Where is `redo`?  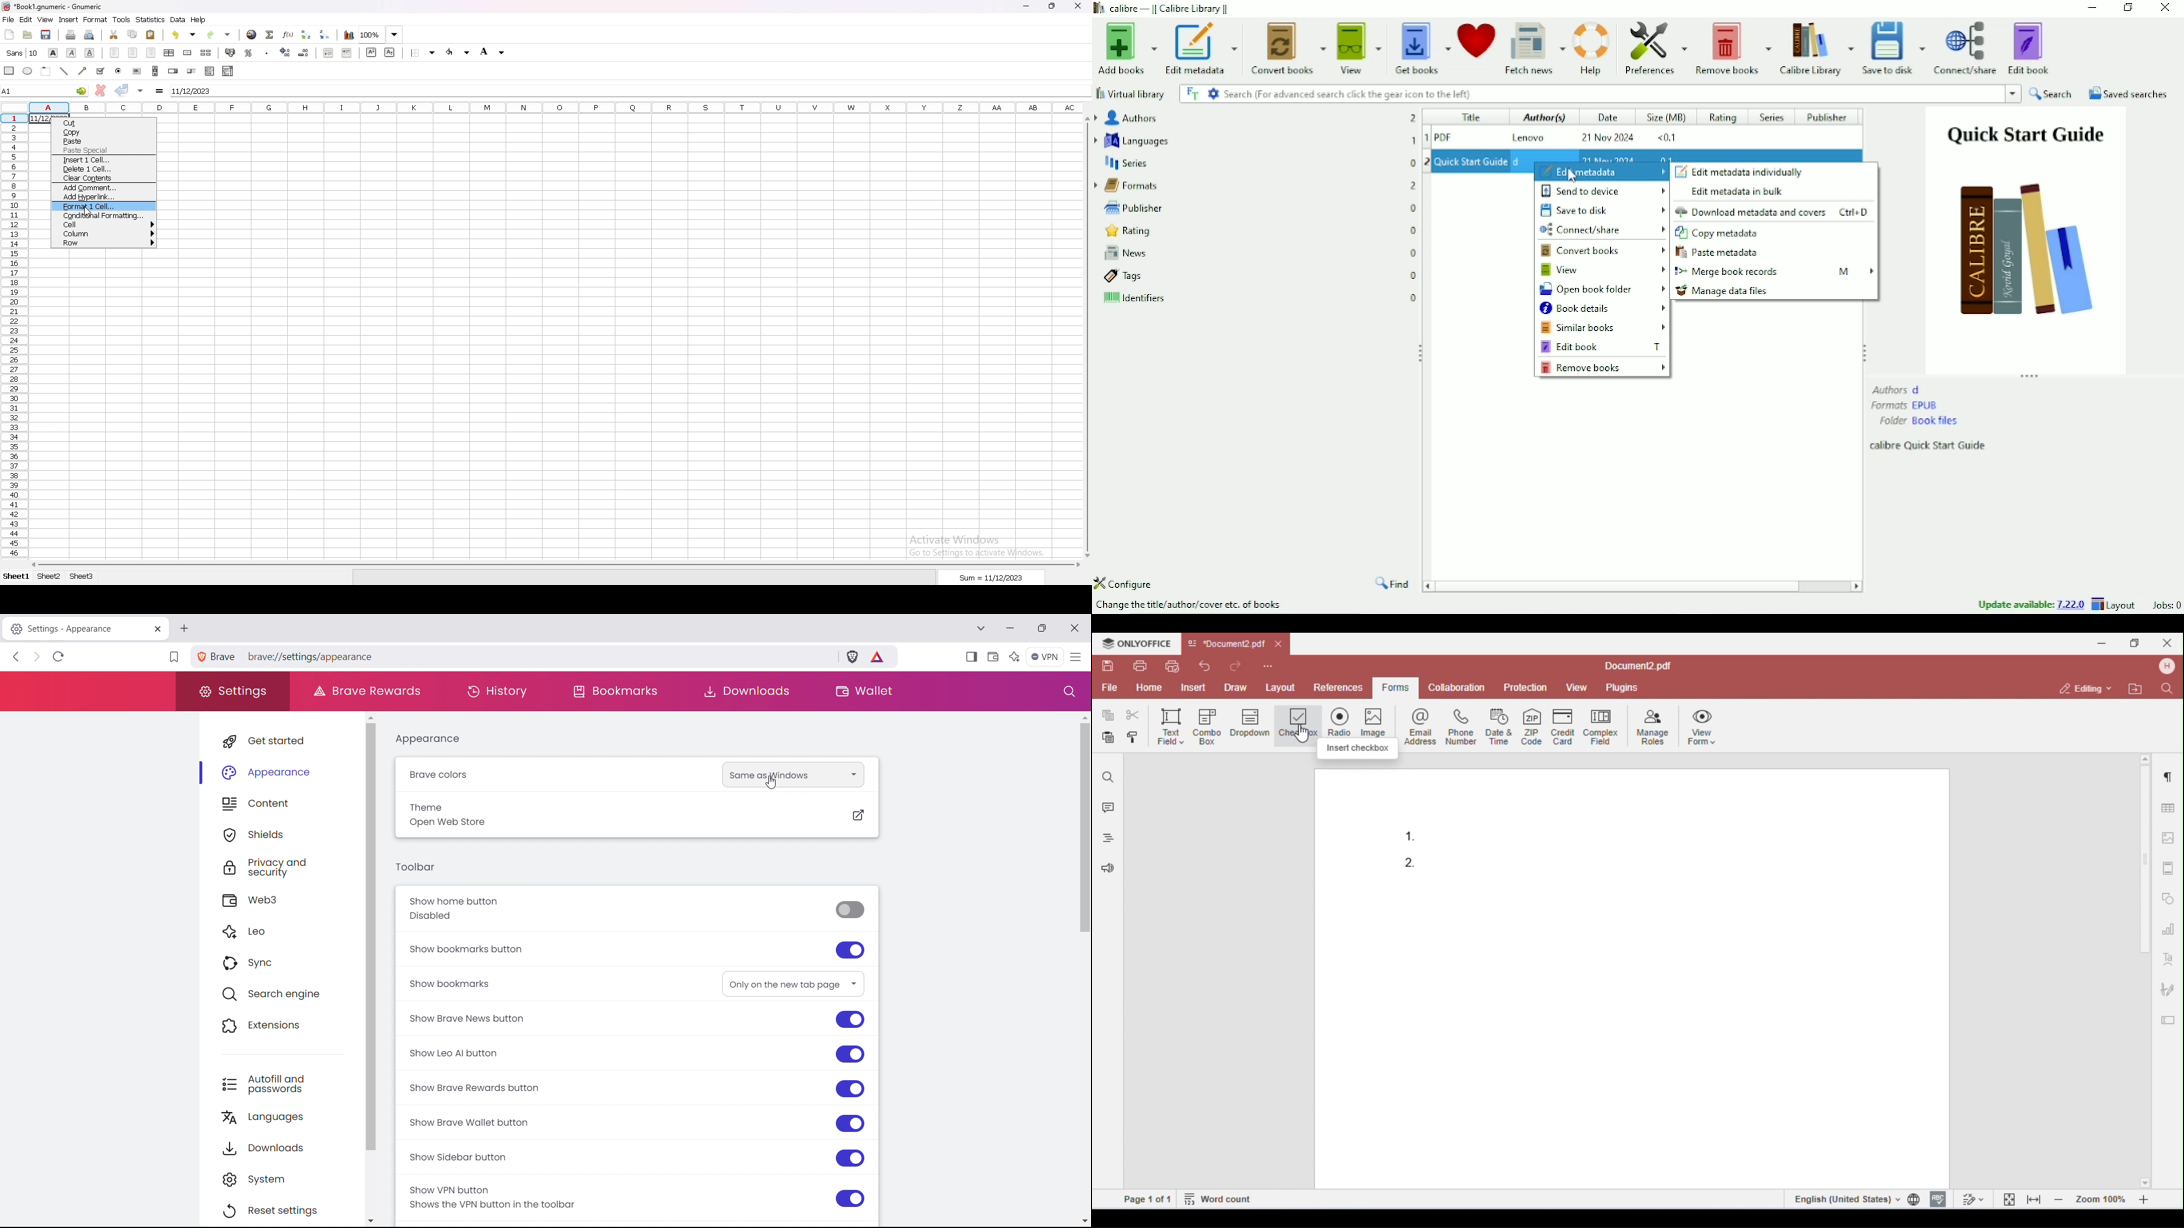 redo is located at coordinates (219, 35).